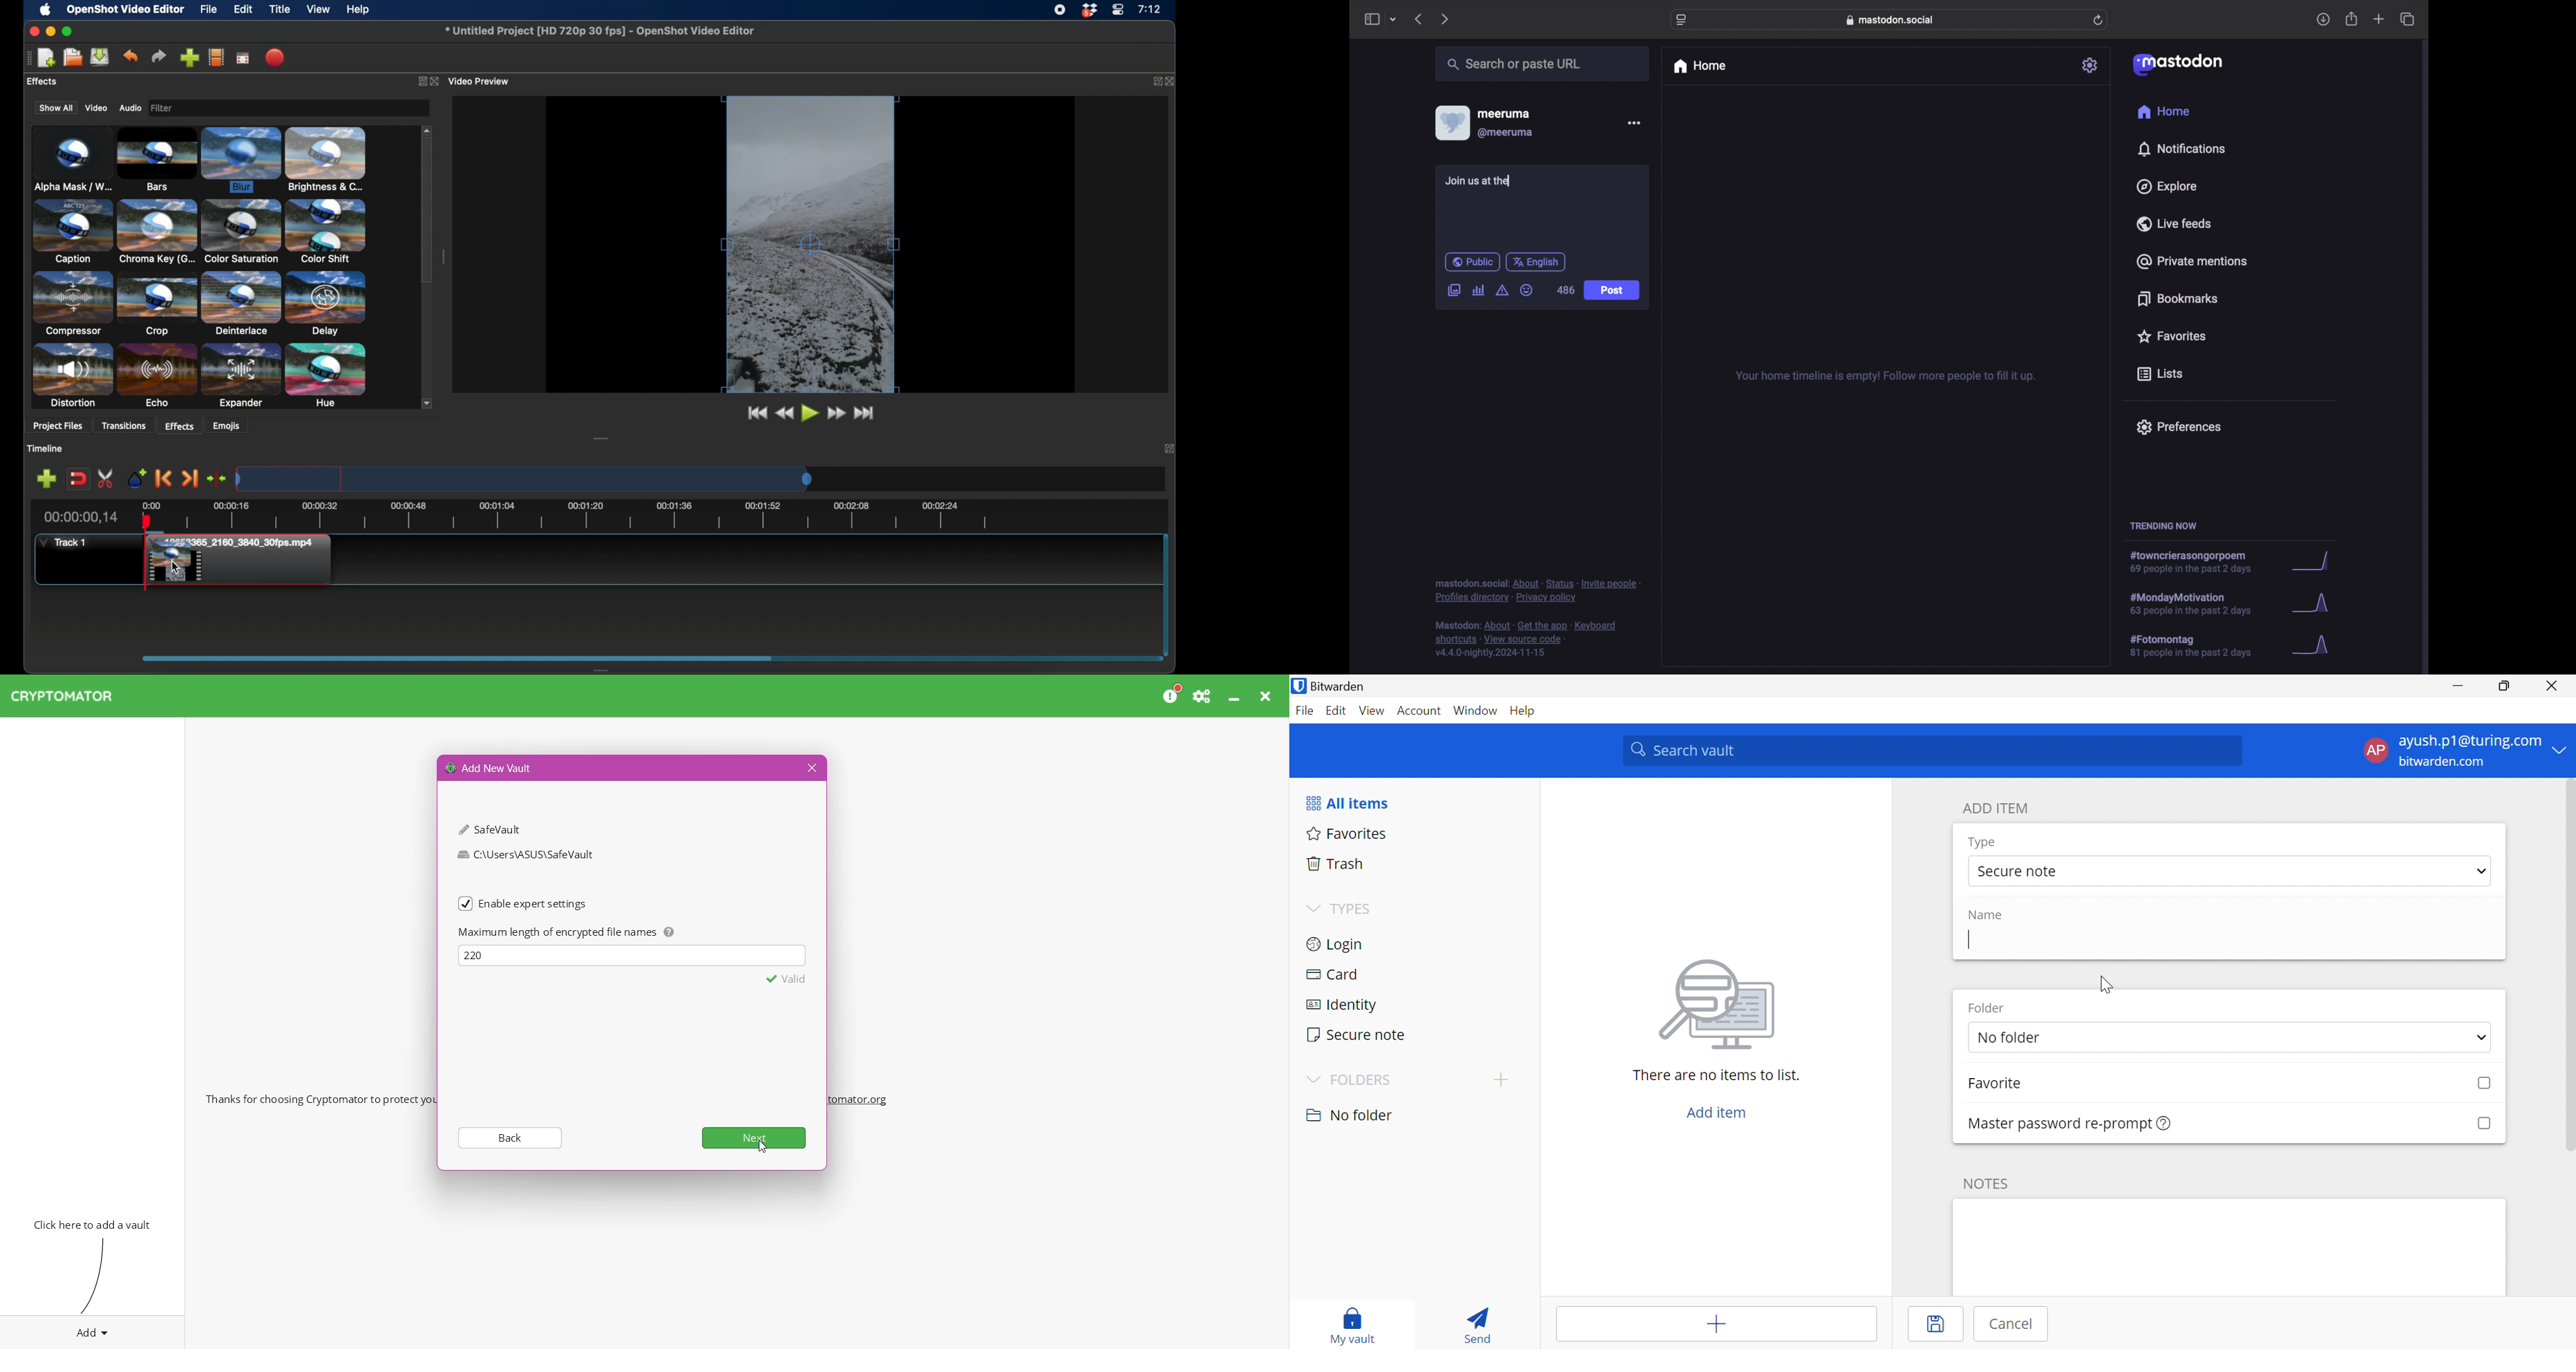 This screenshot has height=1372, width=2576. I want to click on add content warning, so click(1502, 290).